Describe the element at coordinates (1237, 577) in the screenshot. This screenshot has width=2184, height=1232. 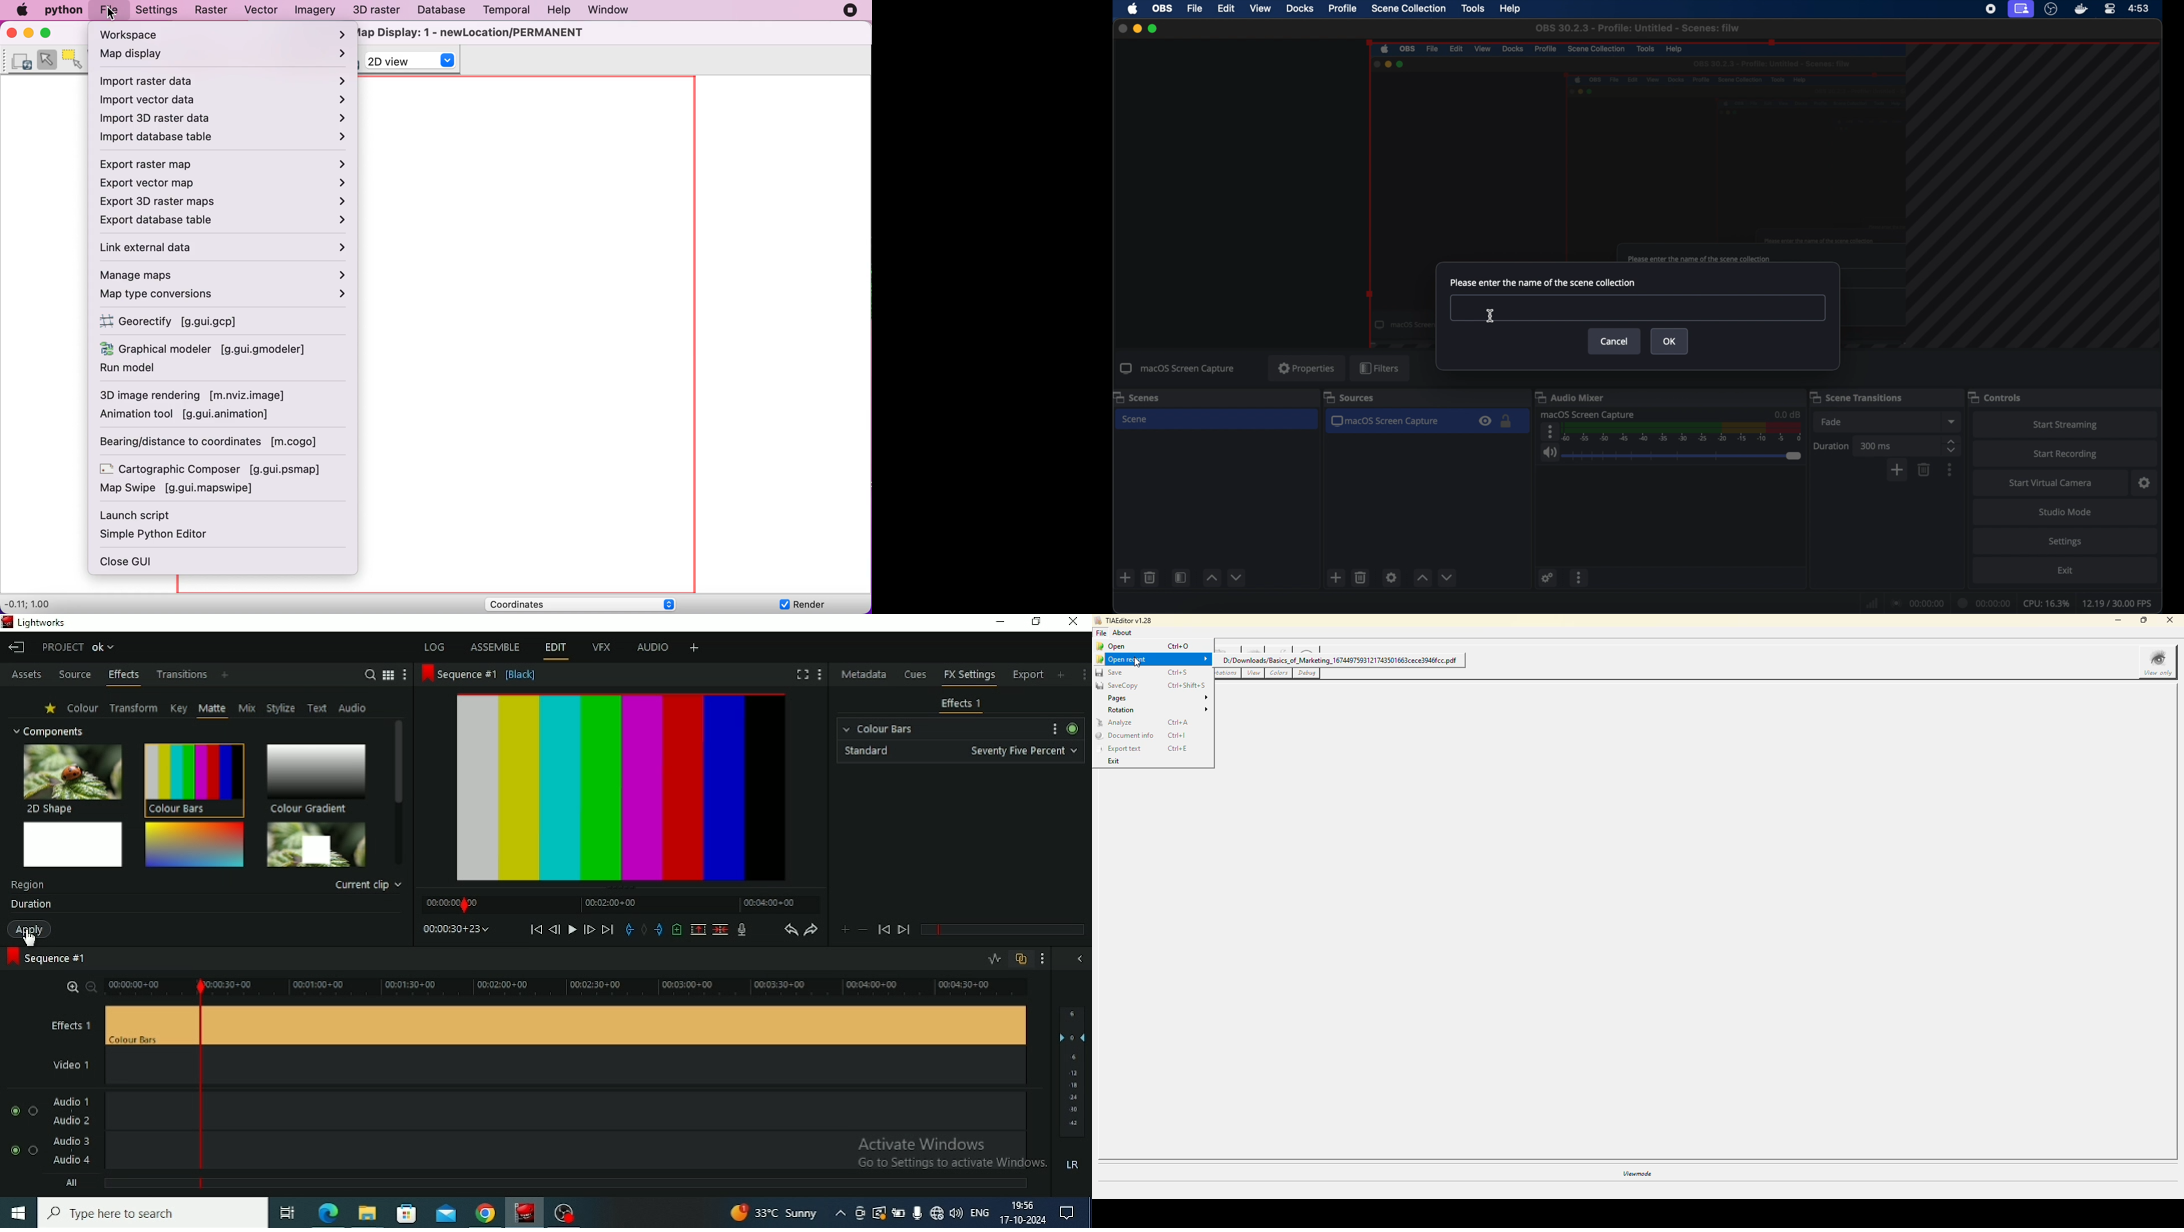
I see `decrement` at that location.